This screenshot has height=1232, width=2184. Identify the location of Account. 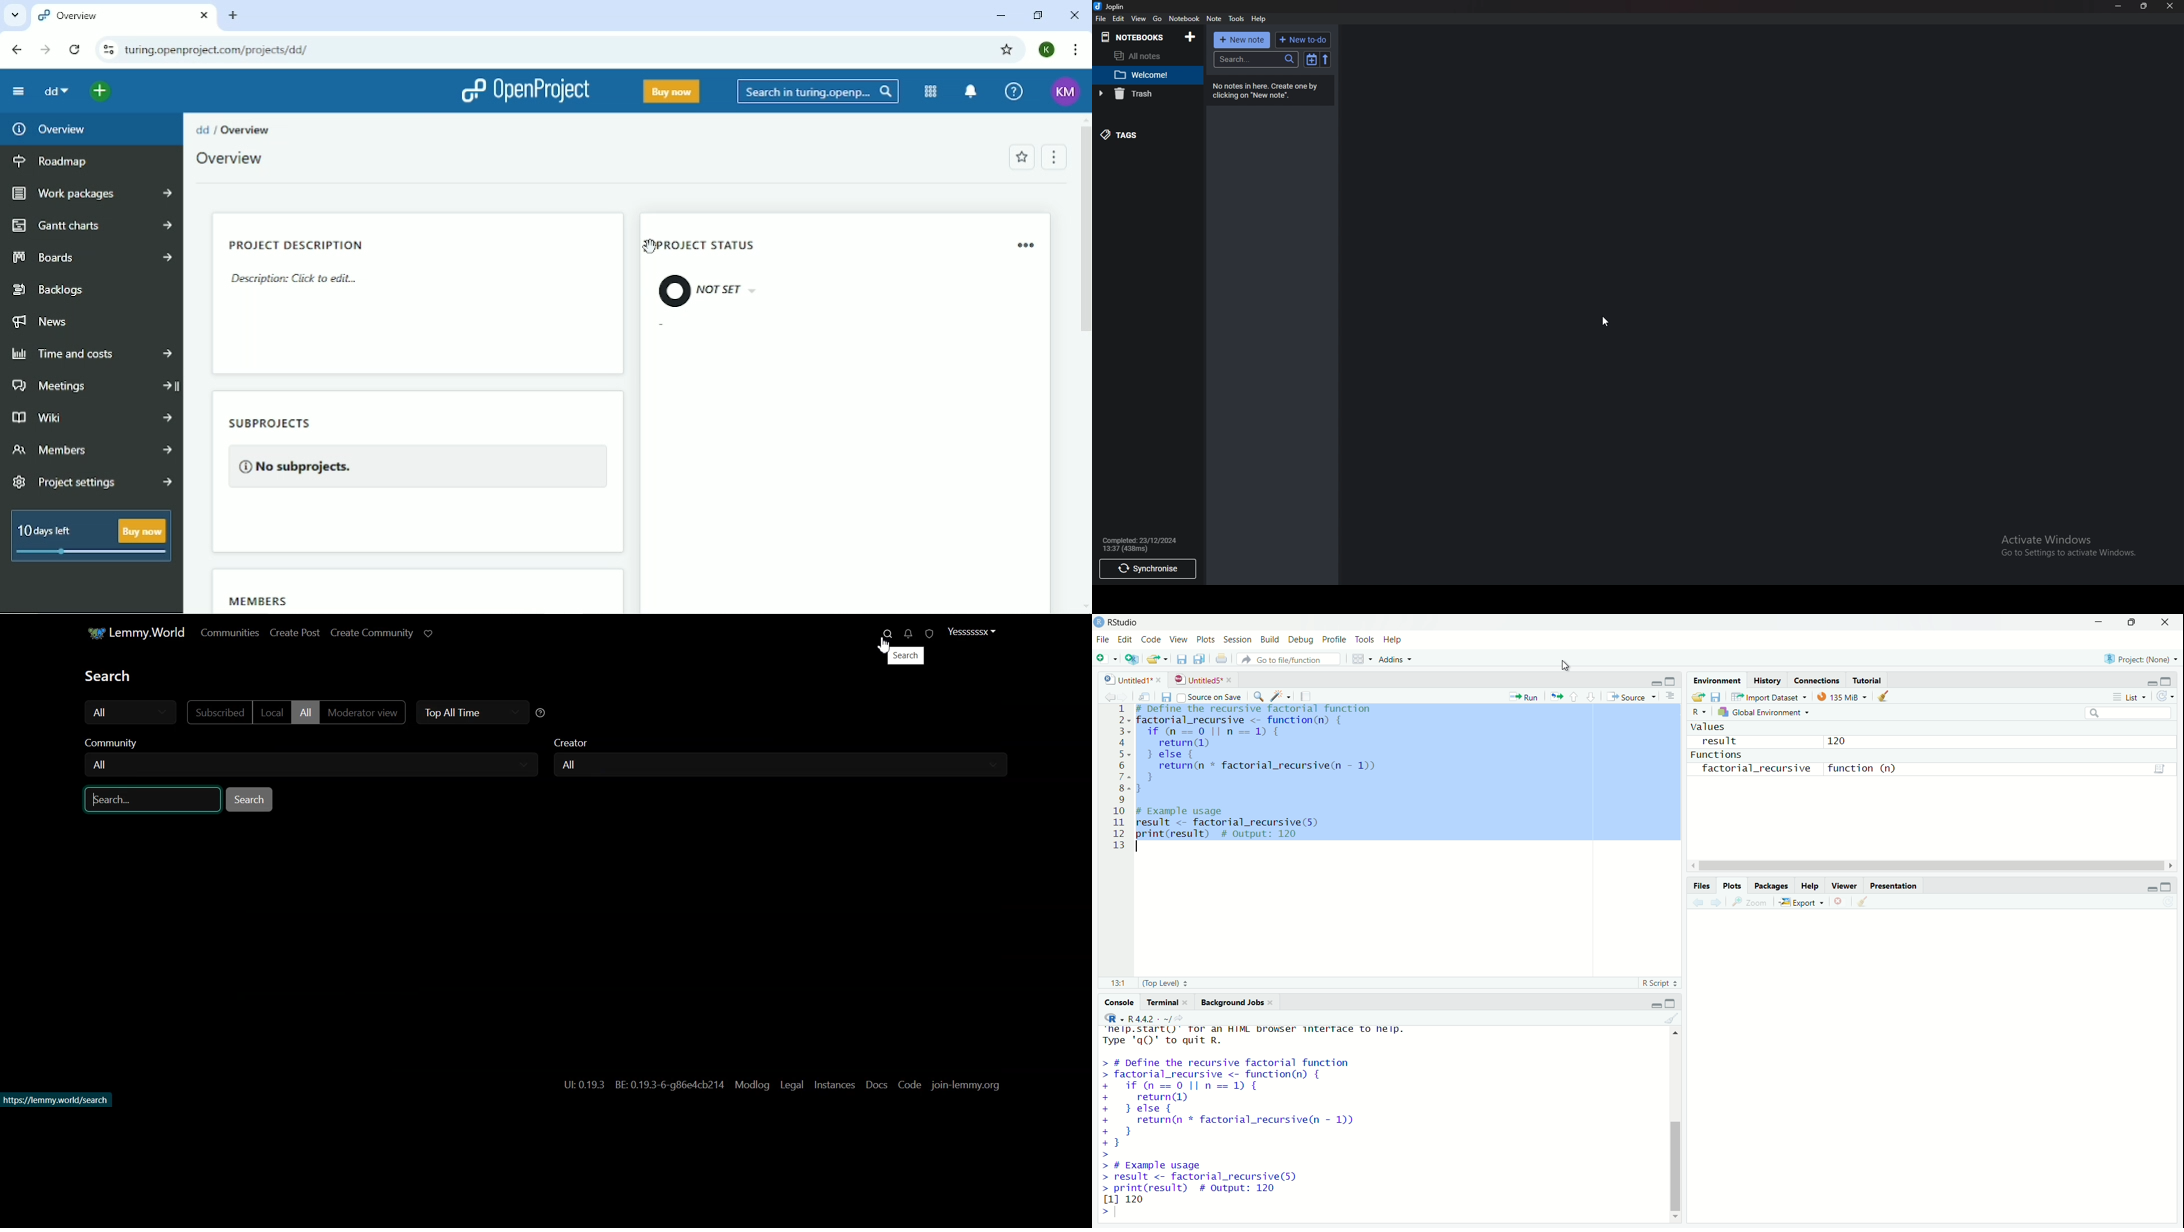
(1066, 91).